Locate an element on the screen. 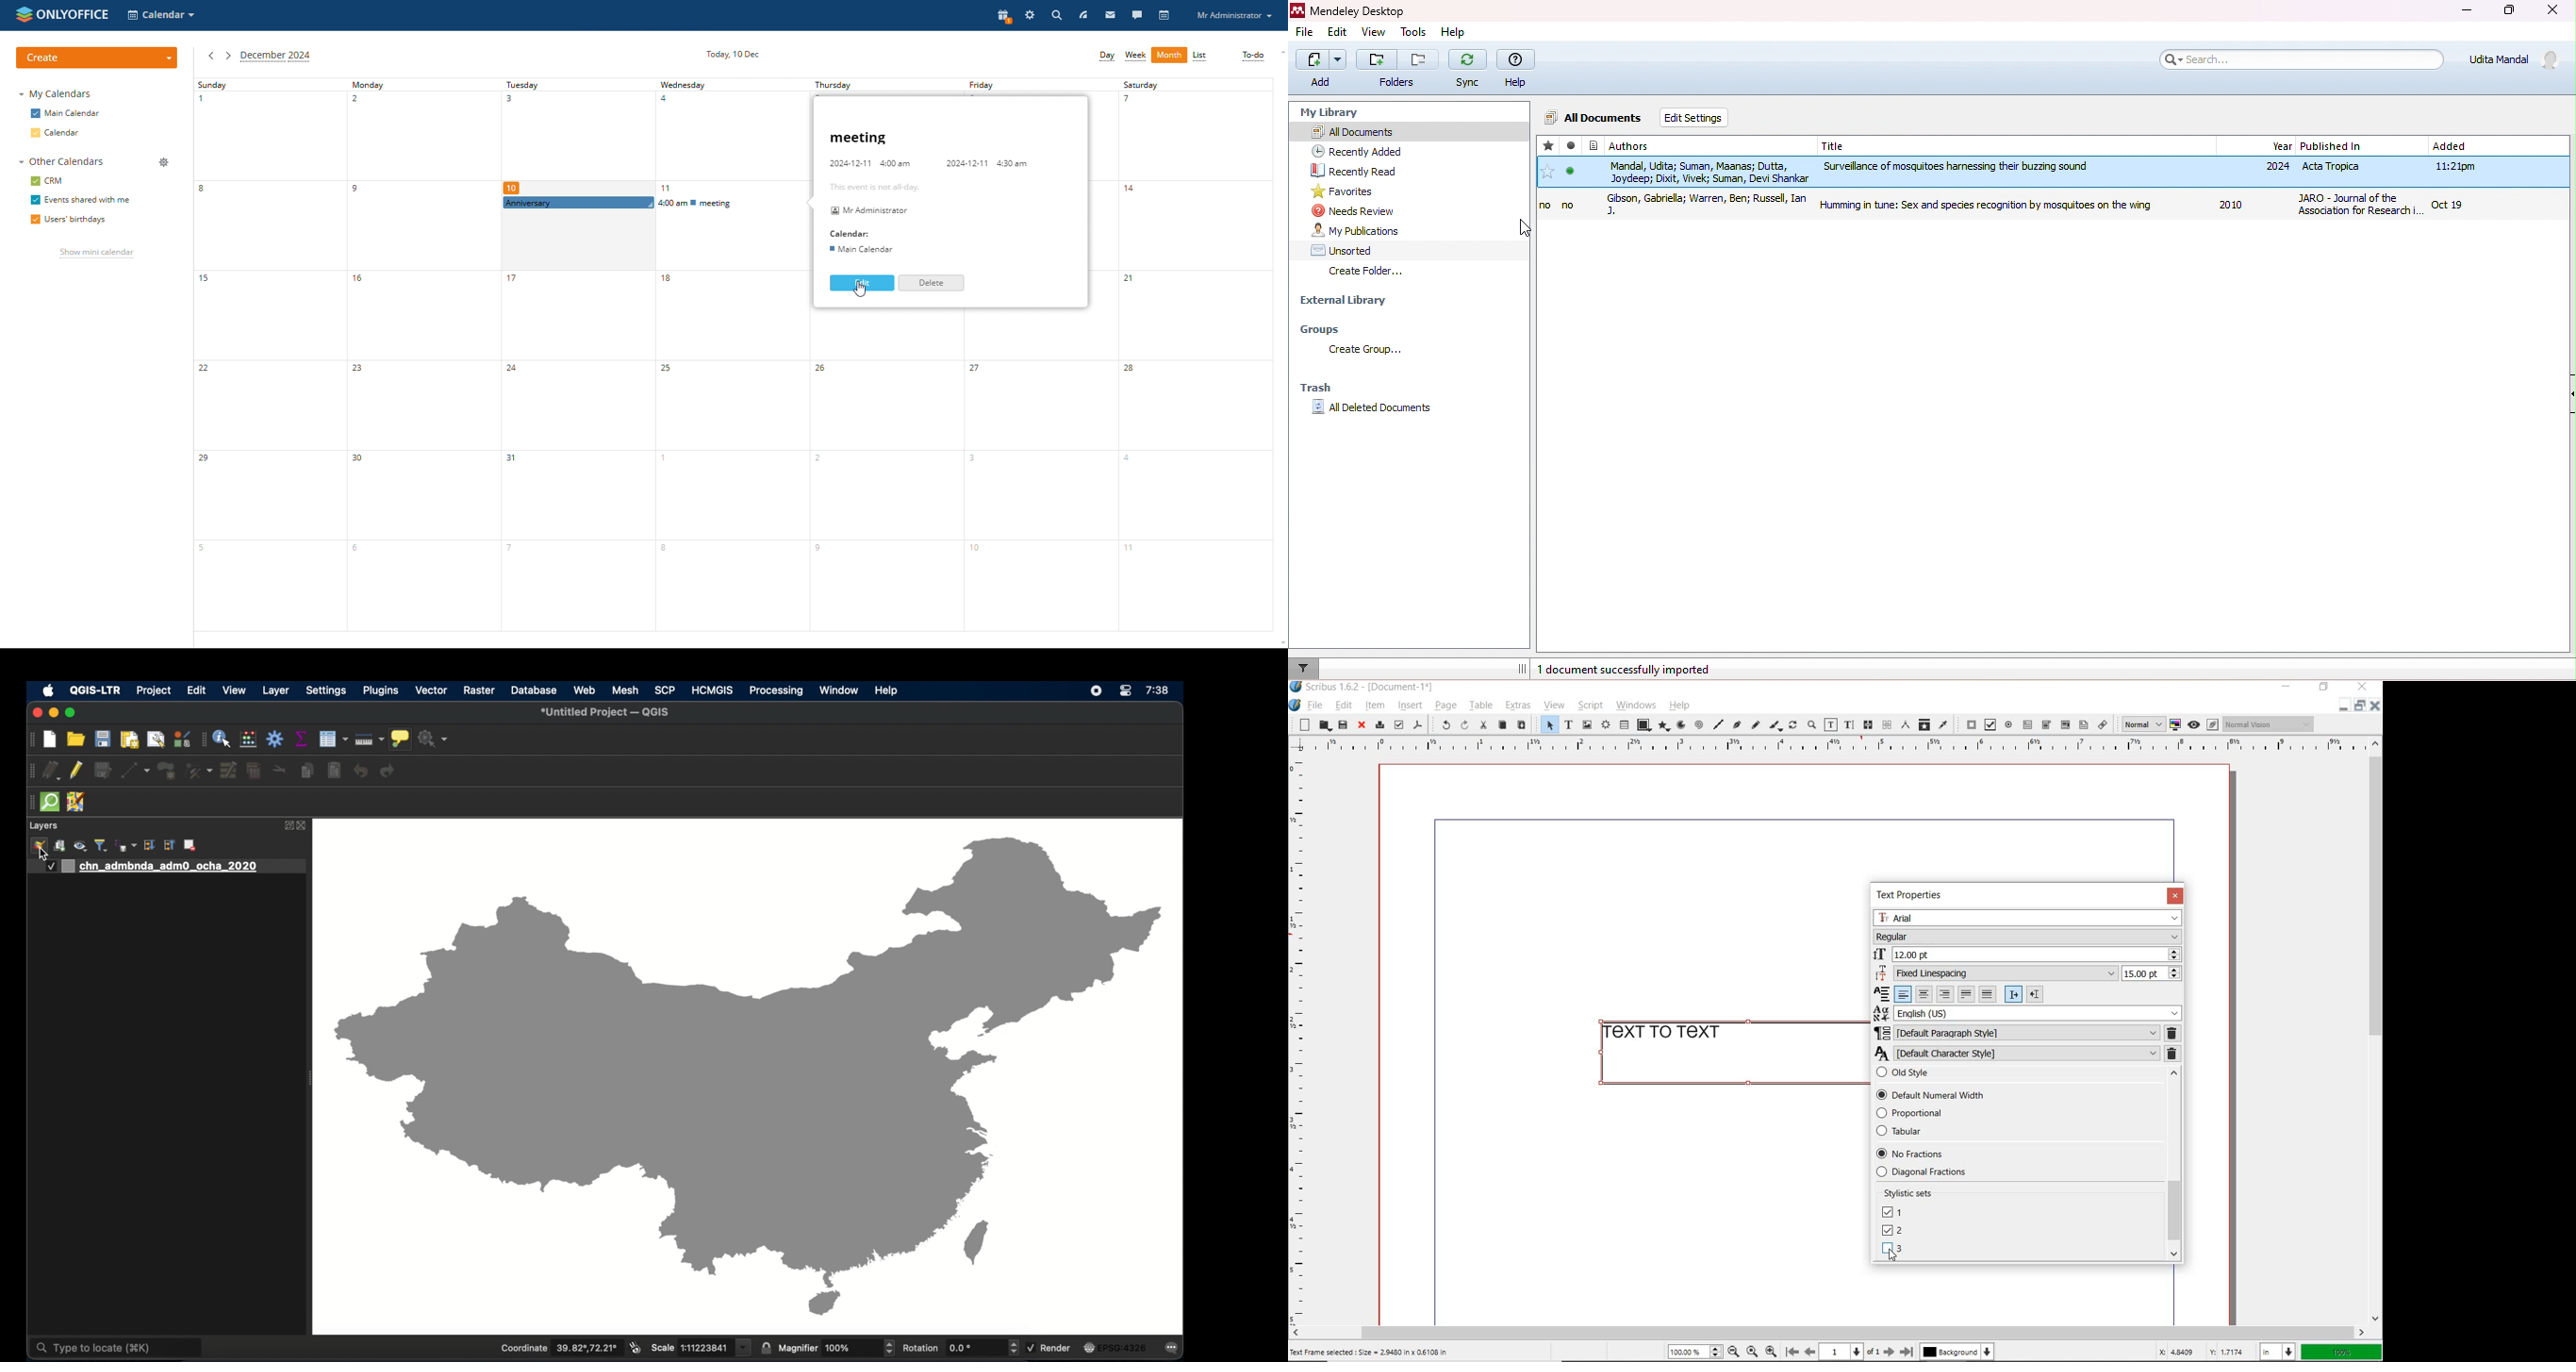 The image size is (2576, 1372). DEFAULT NUMBERS is located at coordinates (1891, 1230).